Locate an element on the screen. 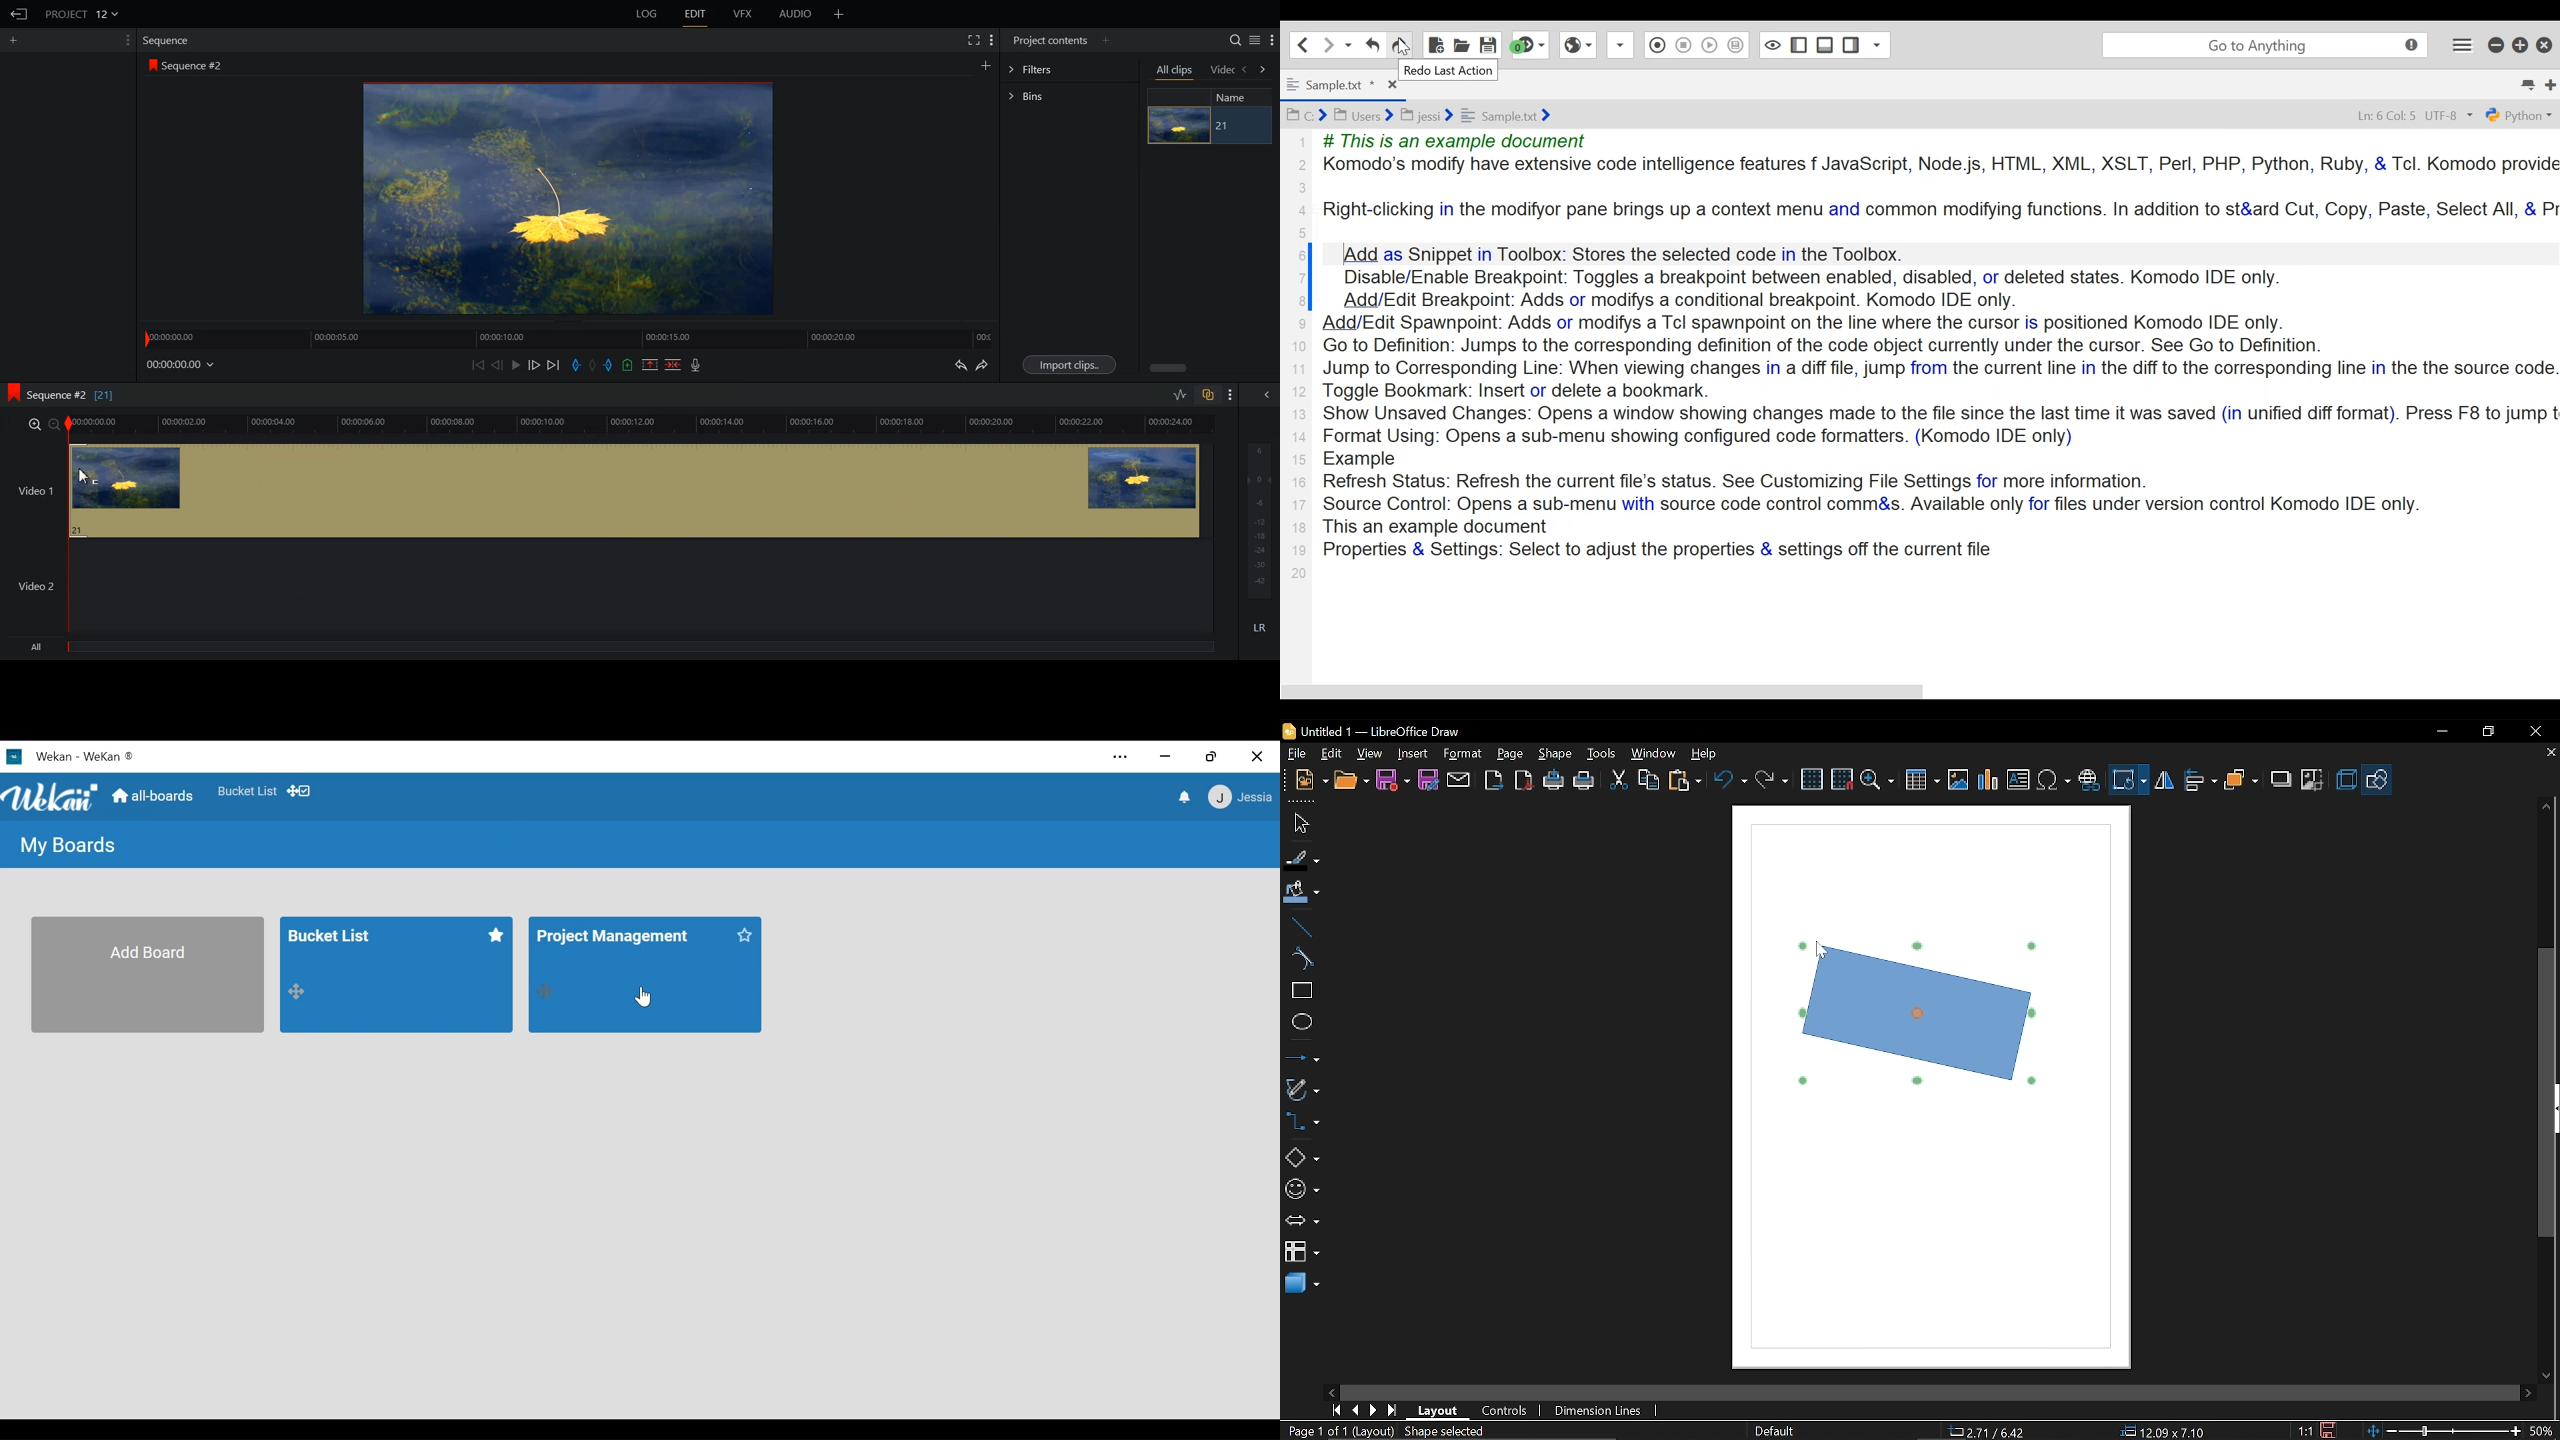 The image size is (2576, 1456). save is located at coordinates (2331, 1429).